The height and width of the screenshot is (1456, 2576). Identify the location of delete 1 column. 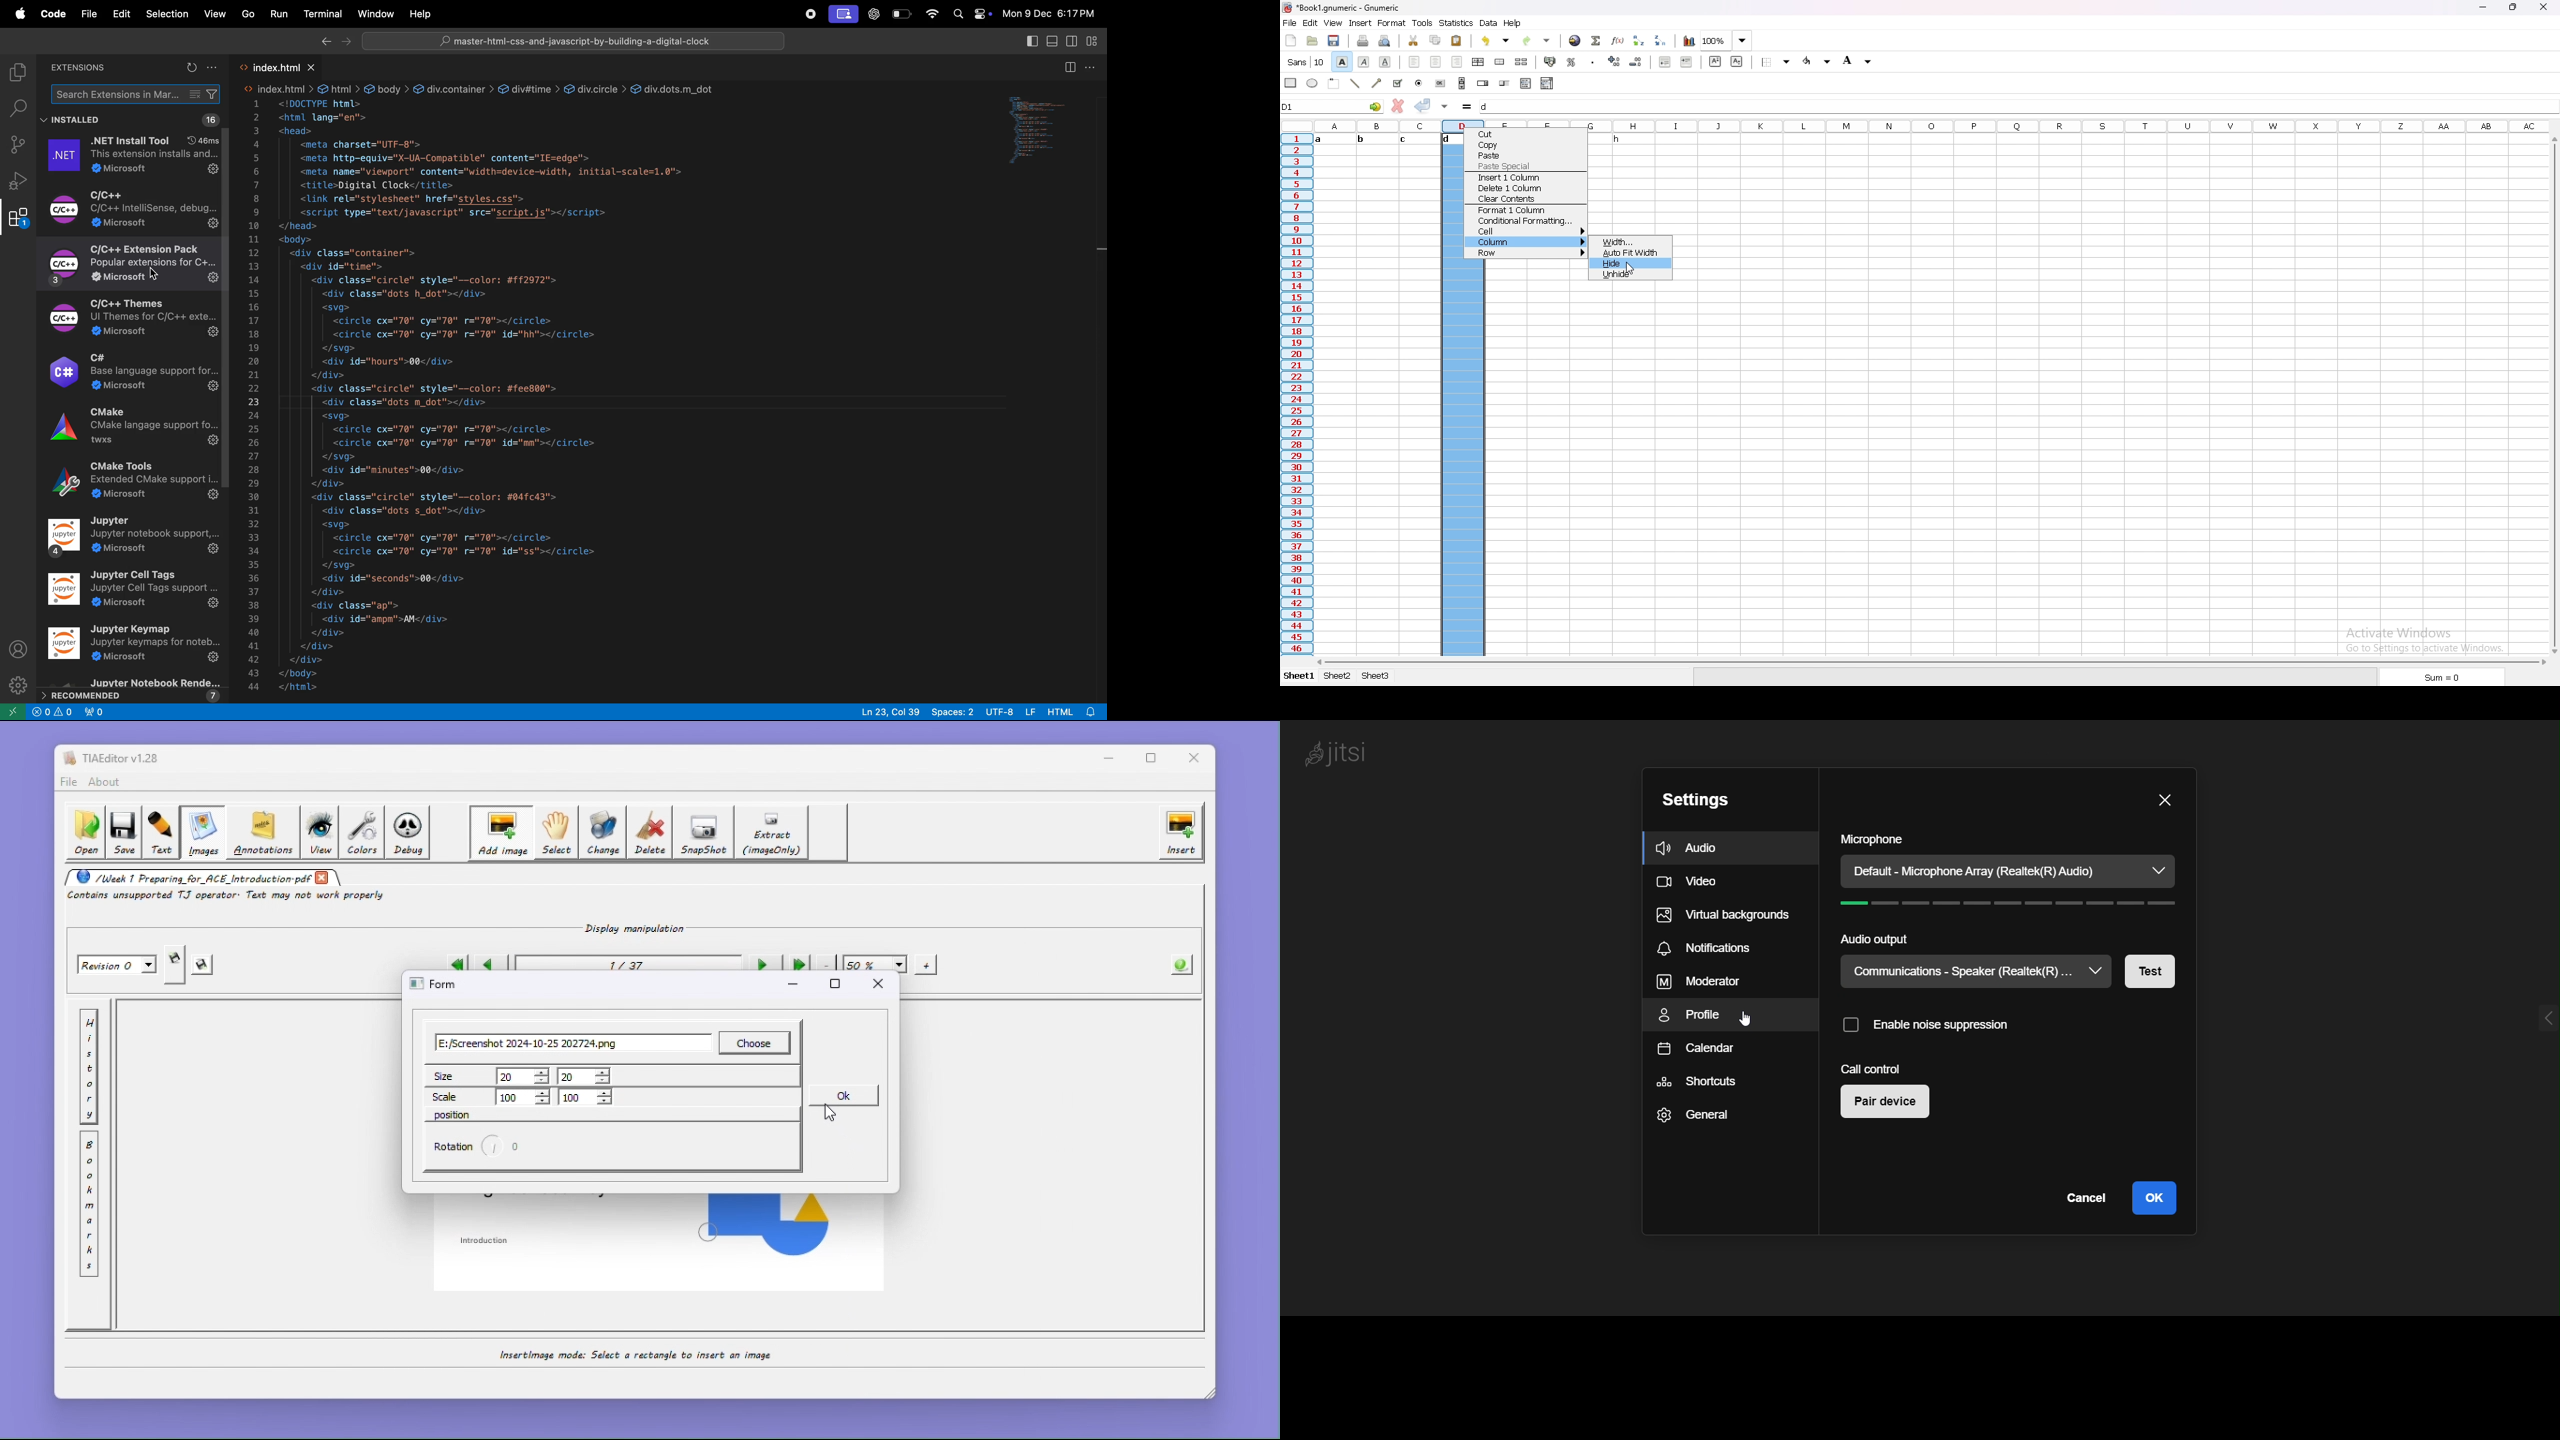
(1527, 188).